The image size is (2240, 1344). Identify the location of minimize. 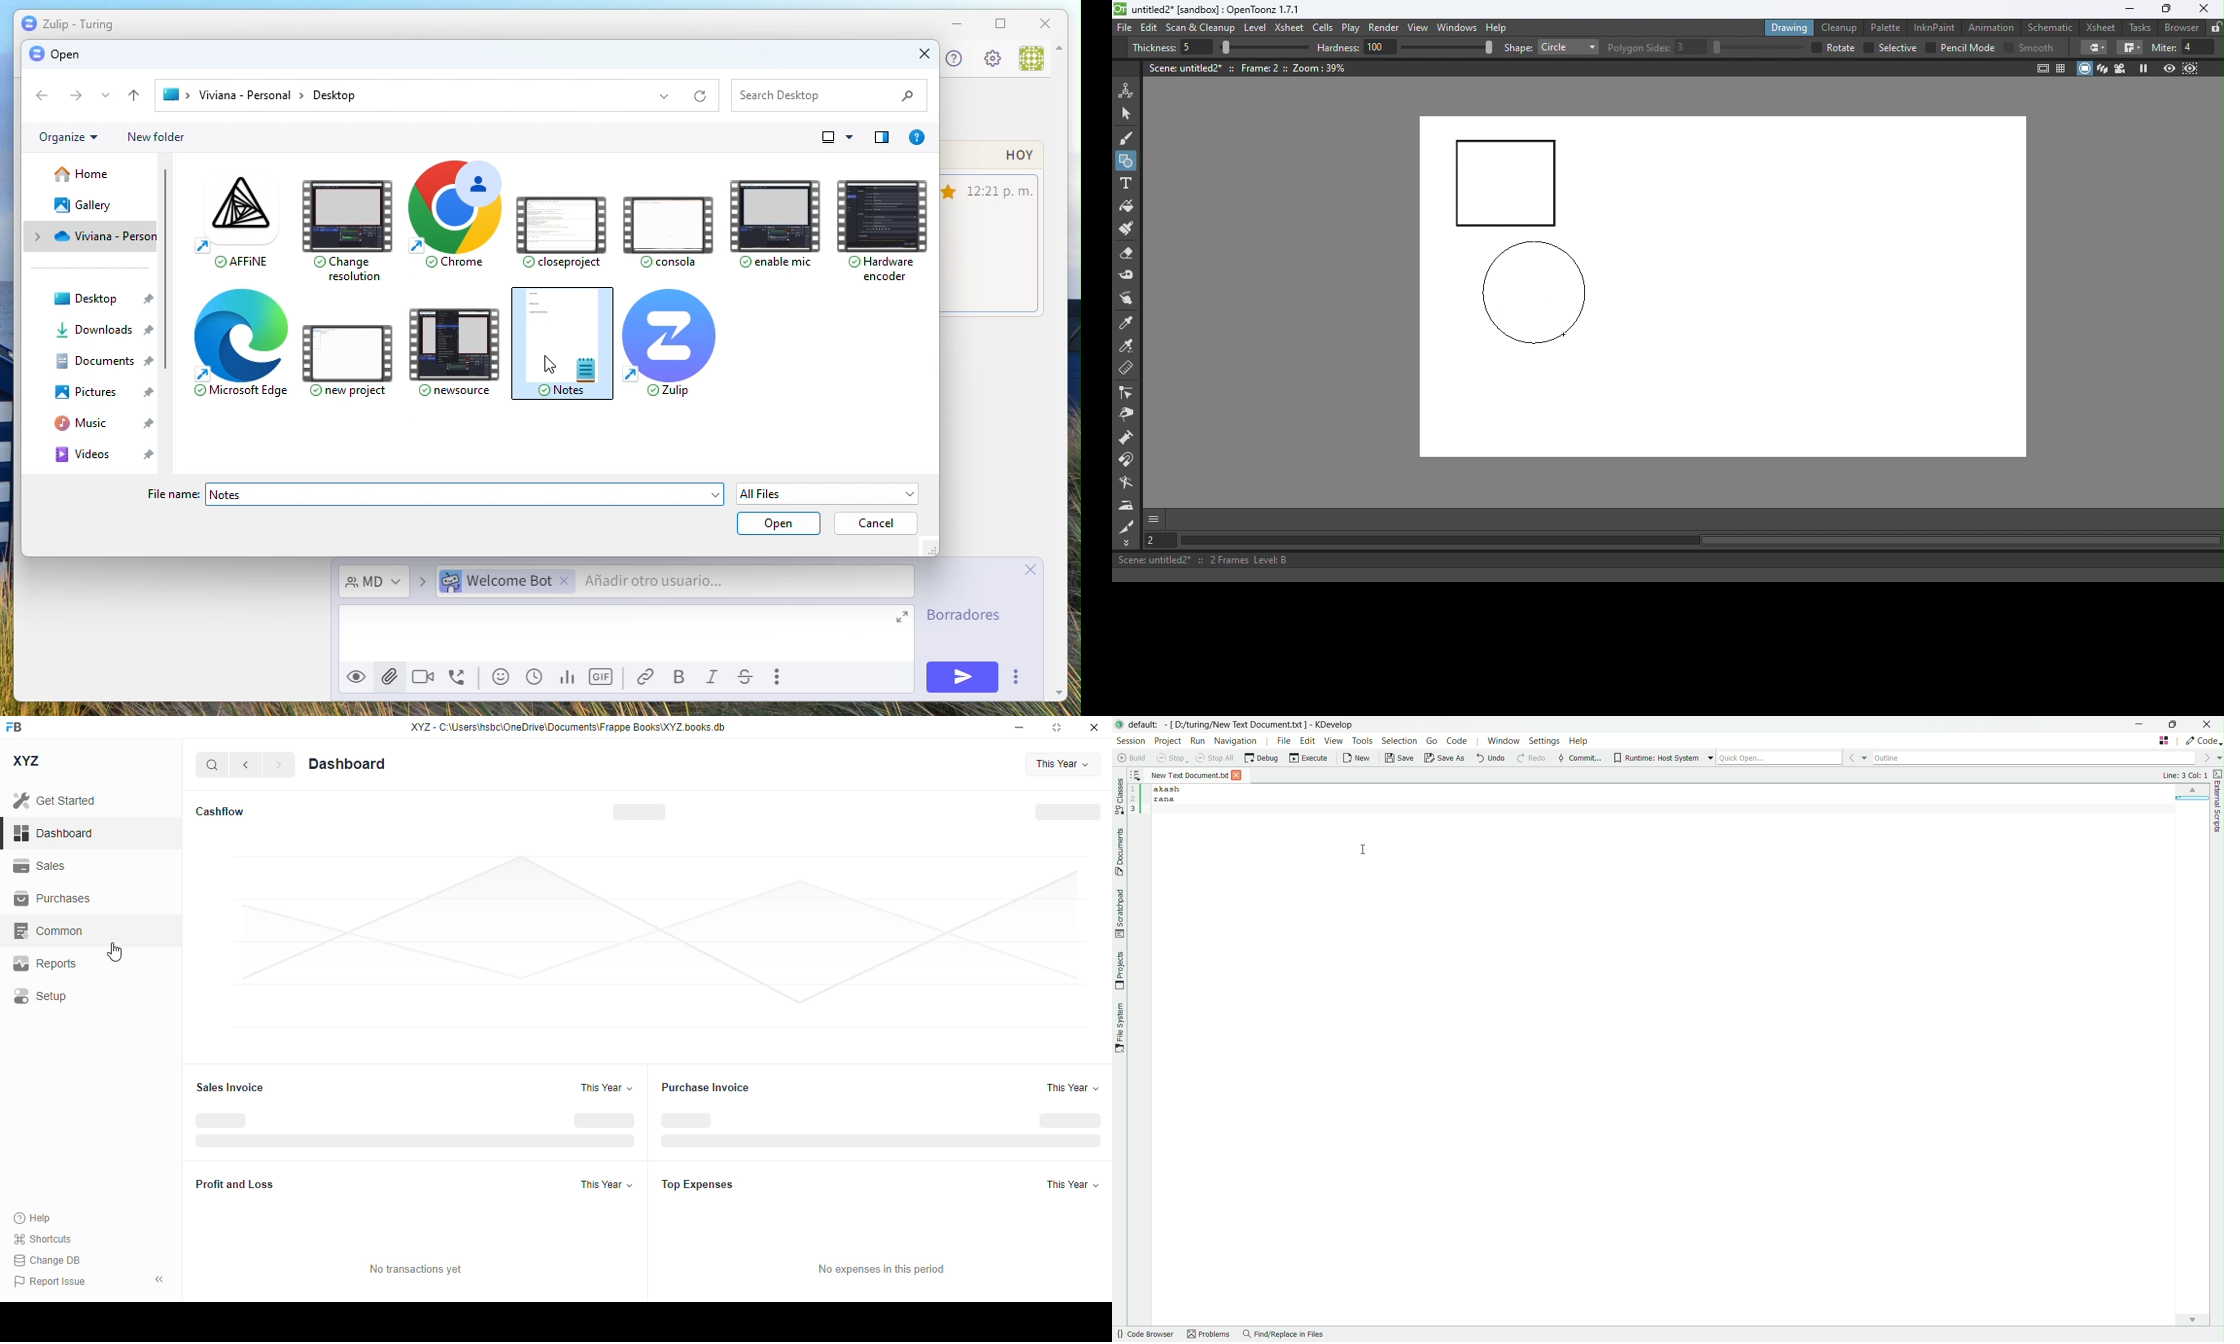
(1020, 727).